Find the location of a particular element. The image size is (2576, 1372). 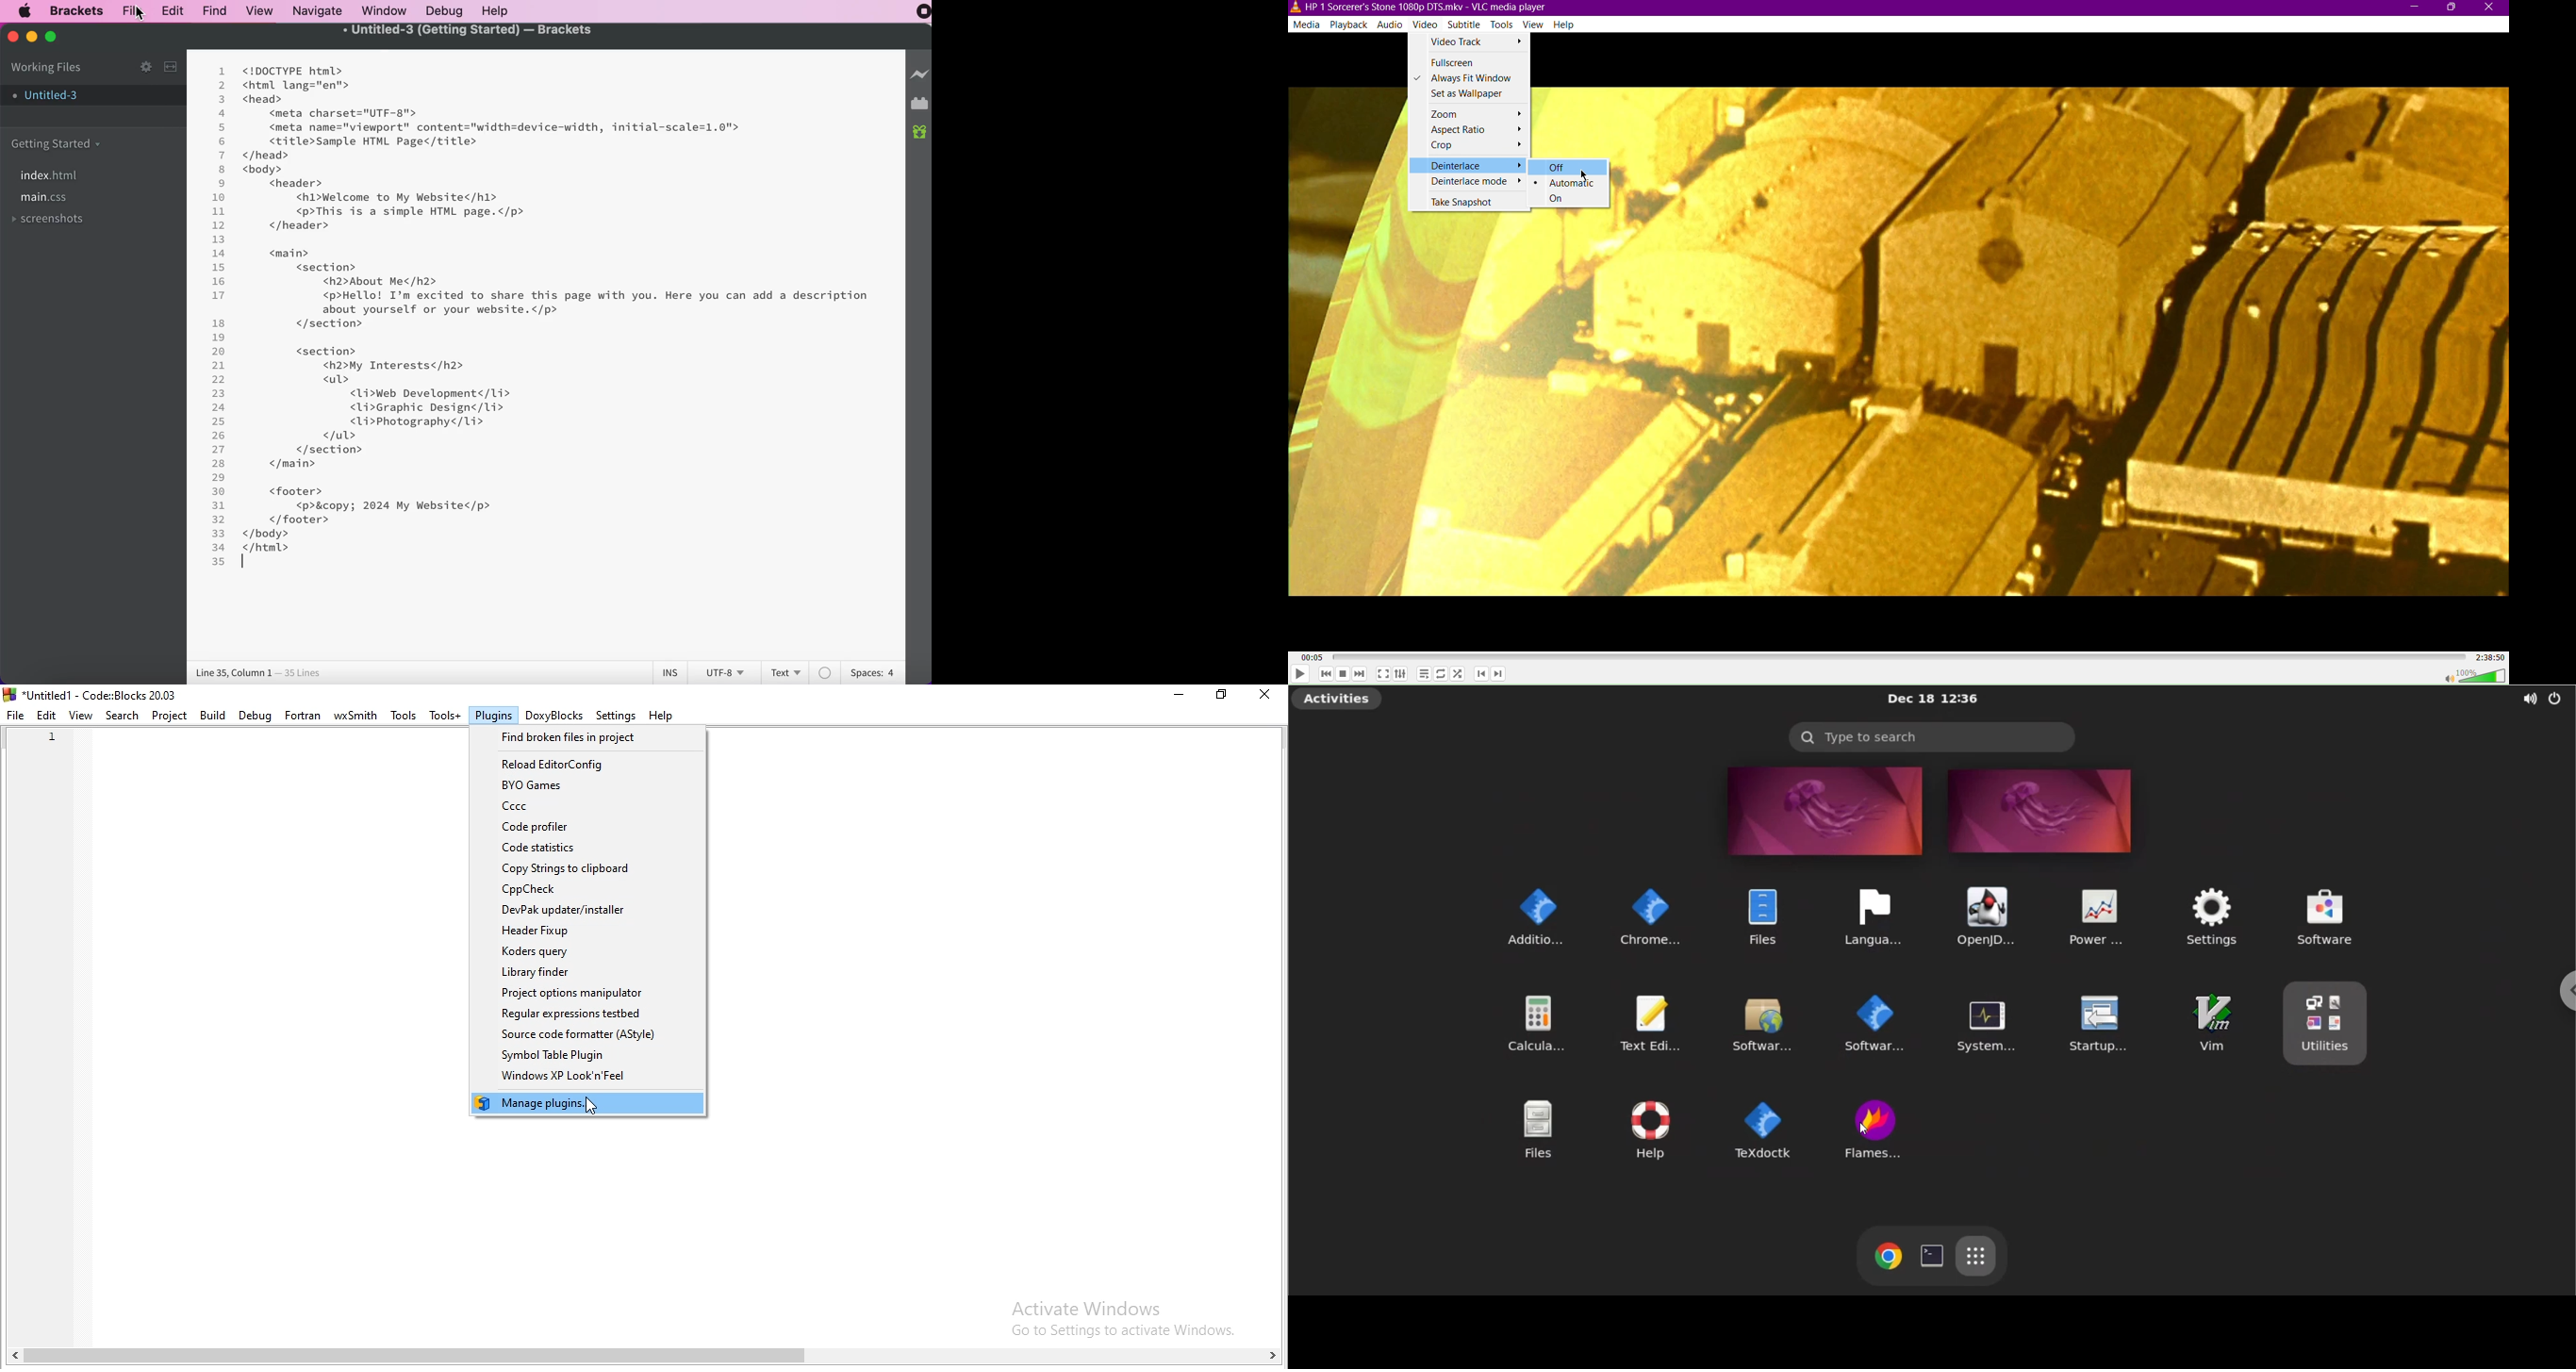

Windows XP Look'n'Feel is located at coordinates (590, 1078).